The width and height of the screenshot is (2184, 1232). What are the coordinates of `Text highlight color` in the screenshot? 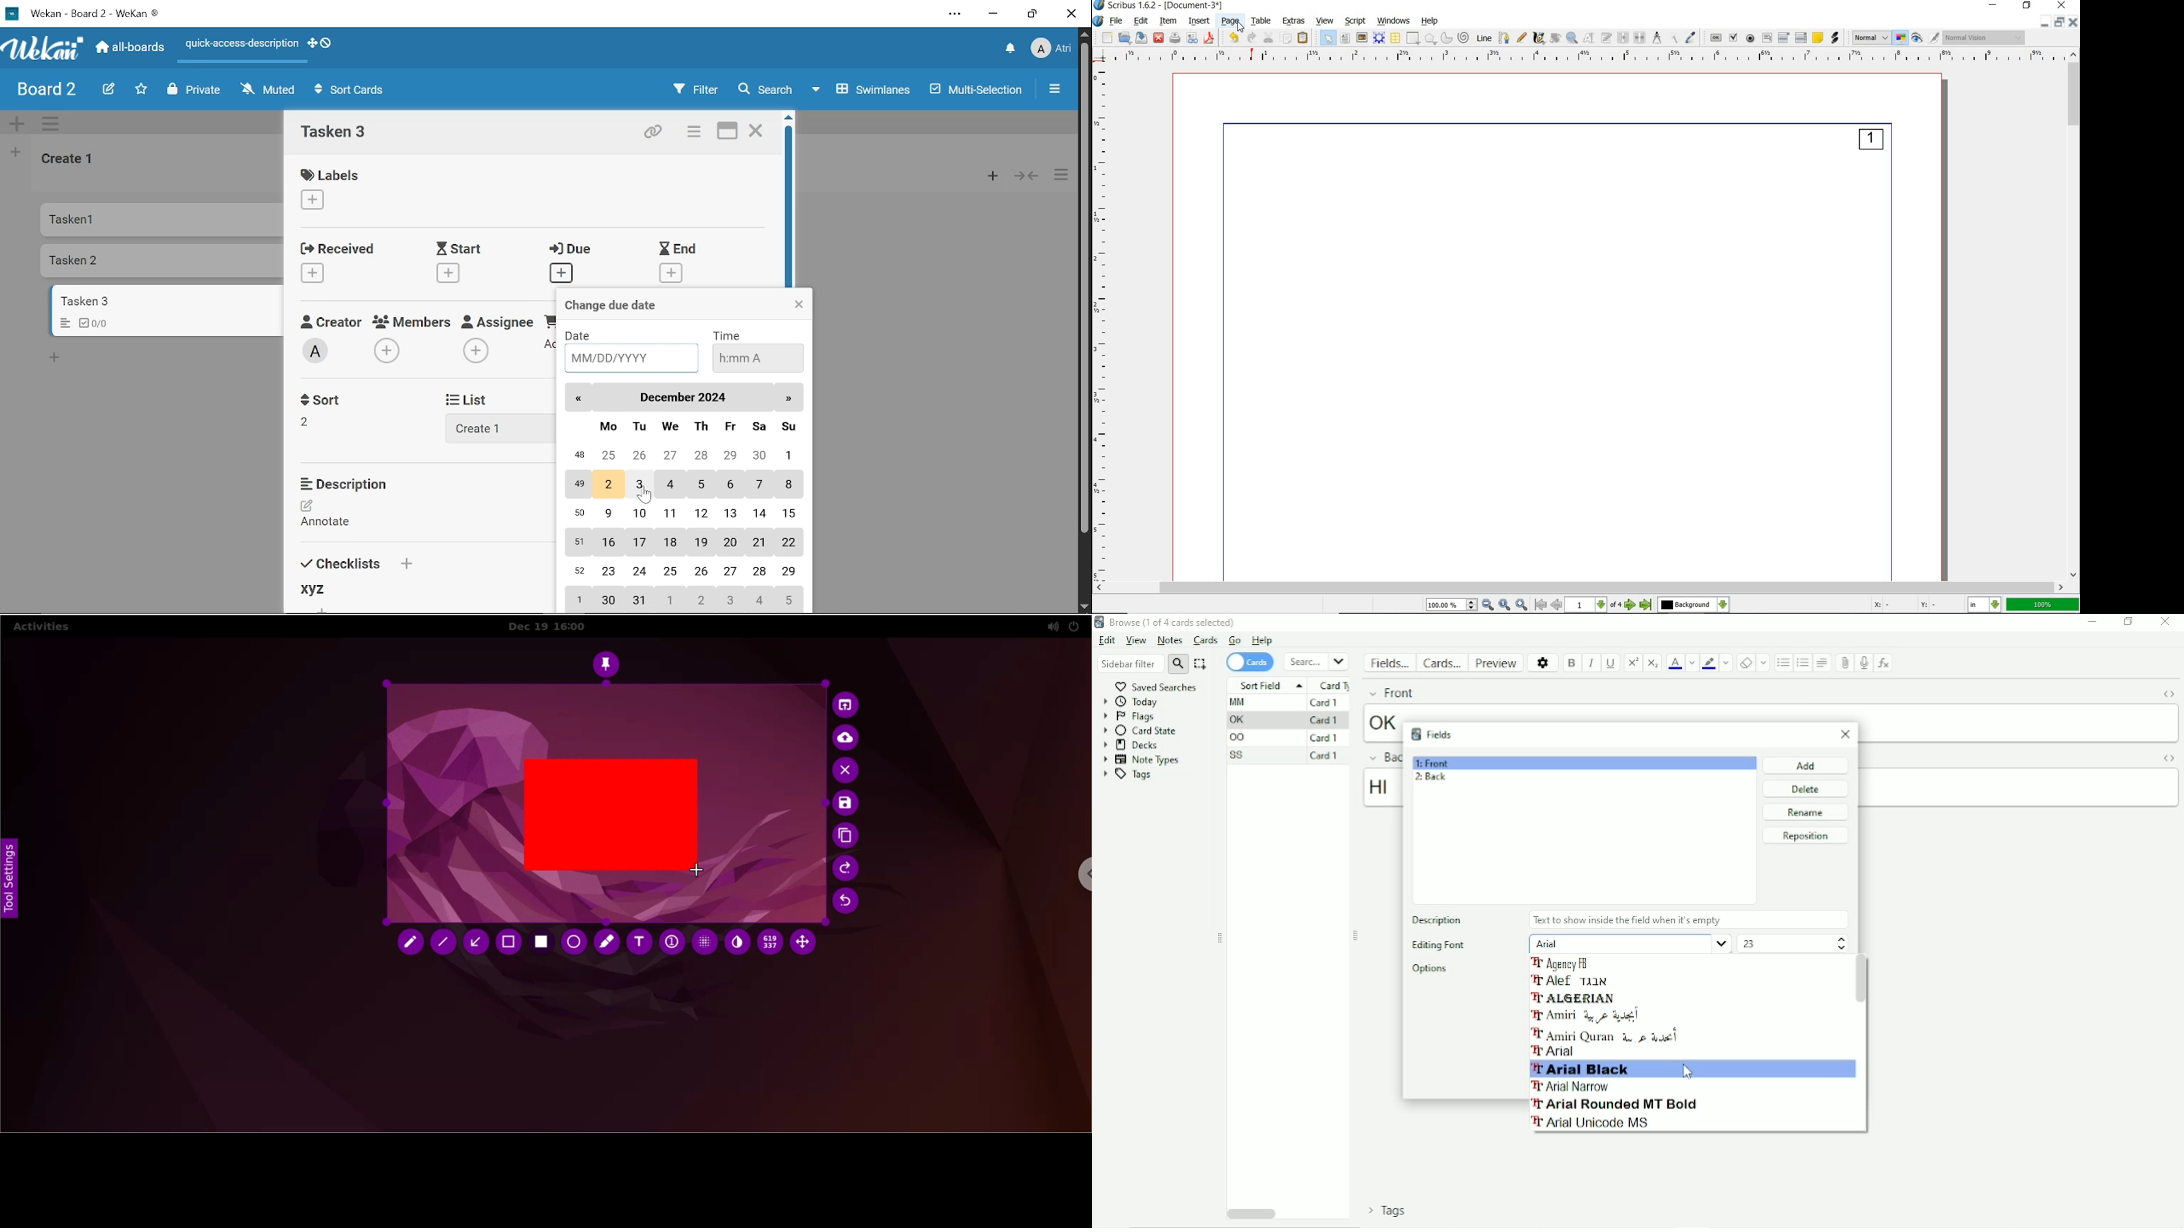 It's located at (1709, 664).